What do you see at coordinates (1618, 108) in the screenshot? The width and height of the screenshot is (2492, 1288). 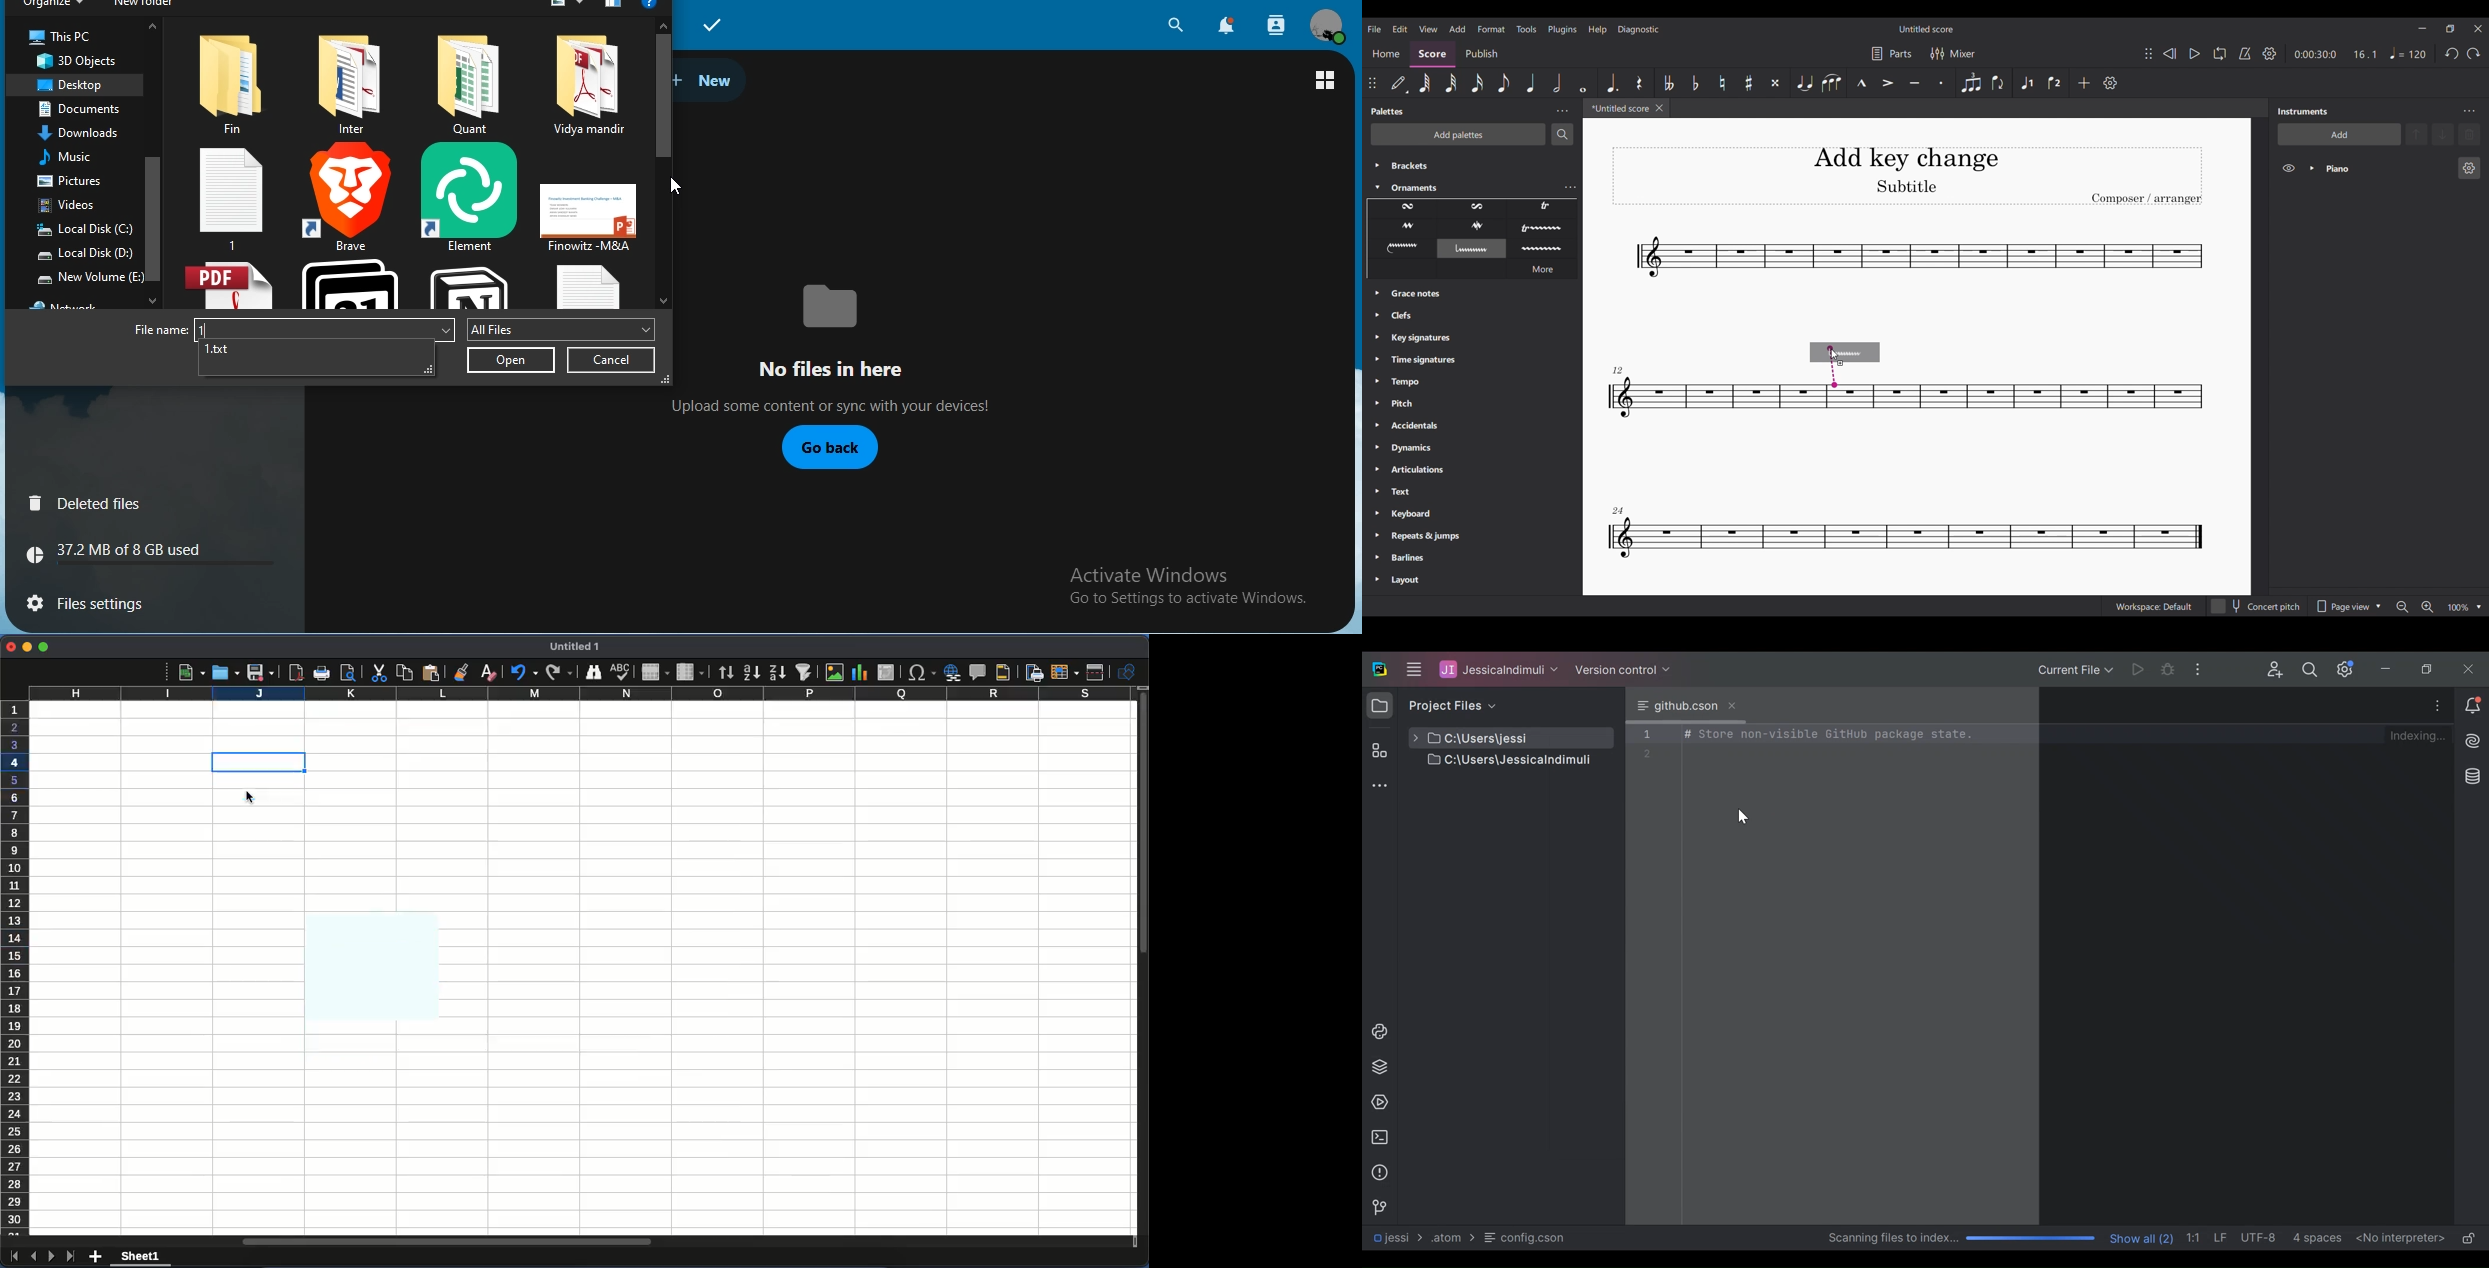 I see `Current tab` at bounding box center [1618, 108].